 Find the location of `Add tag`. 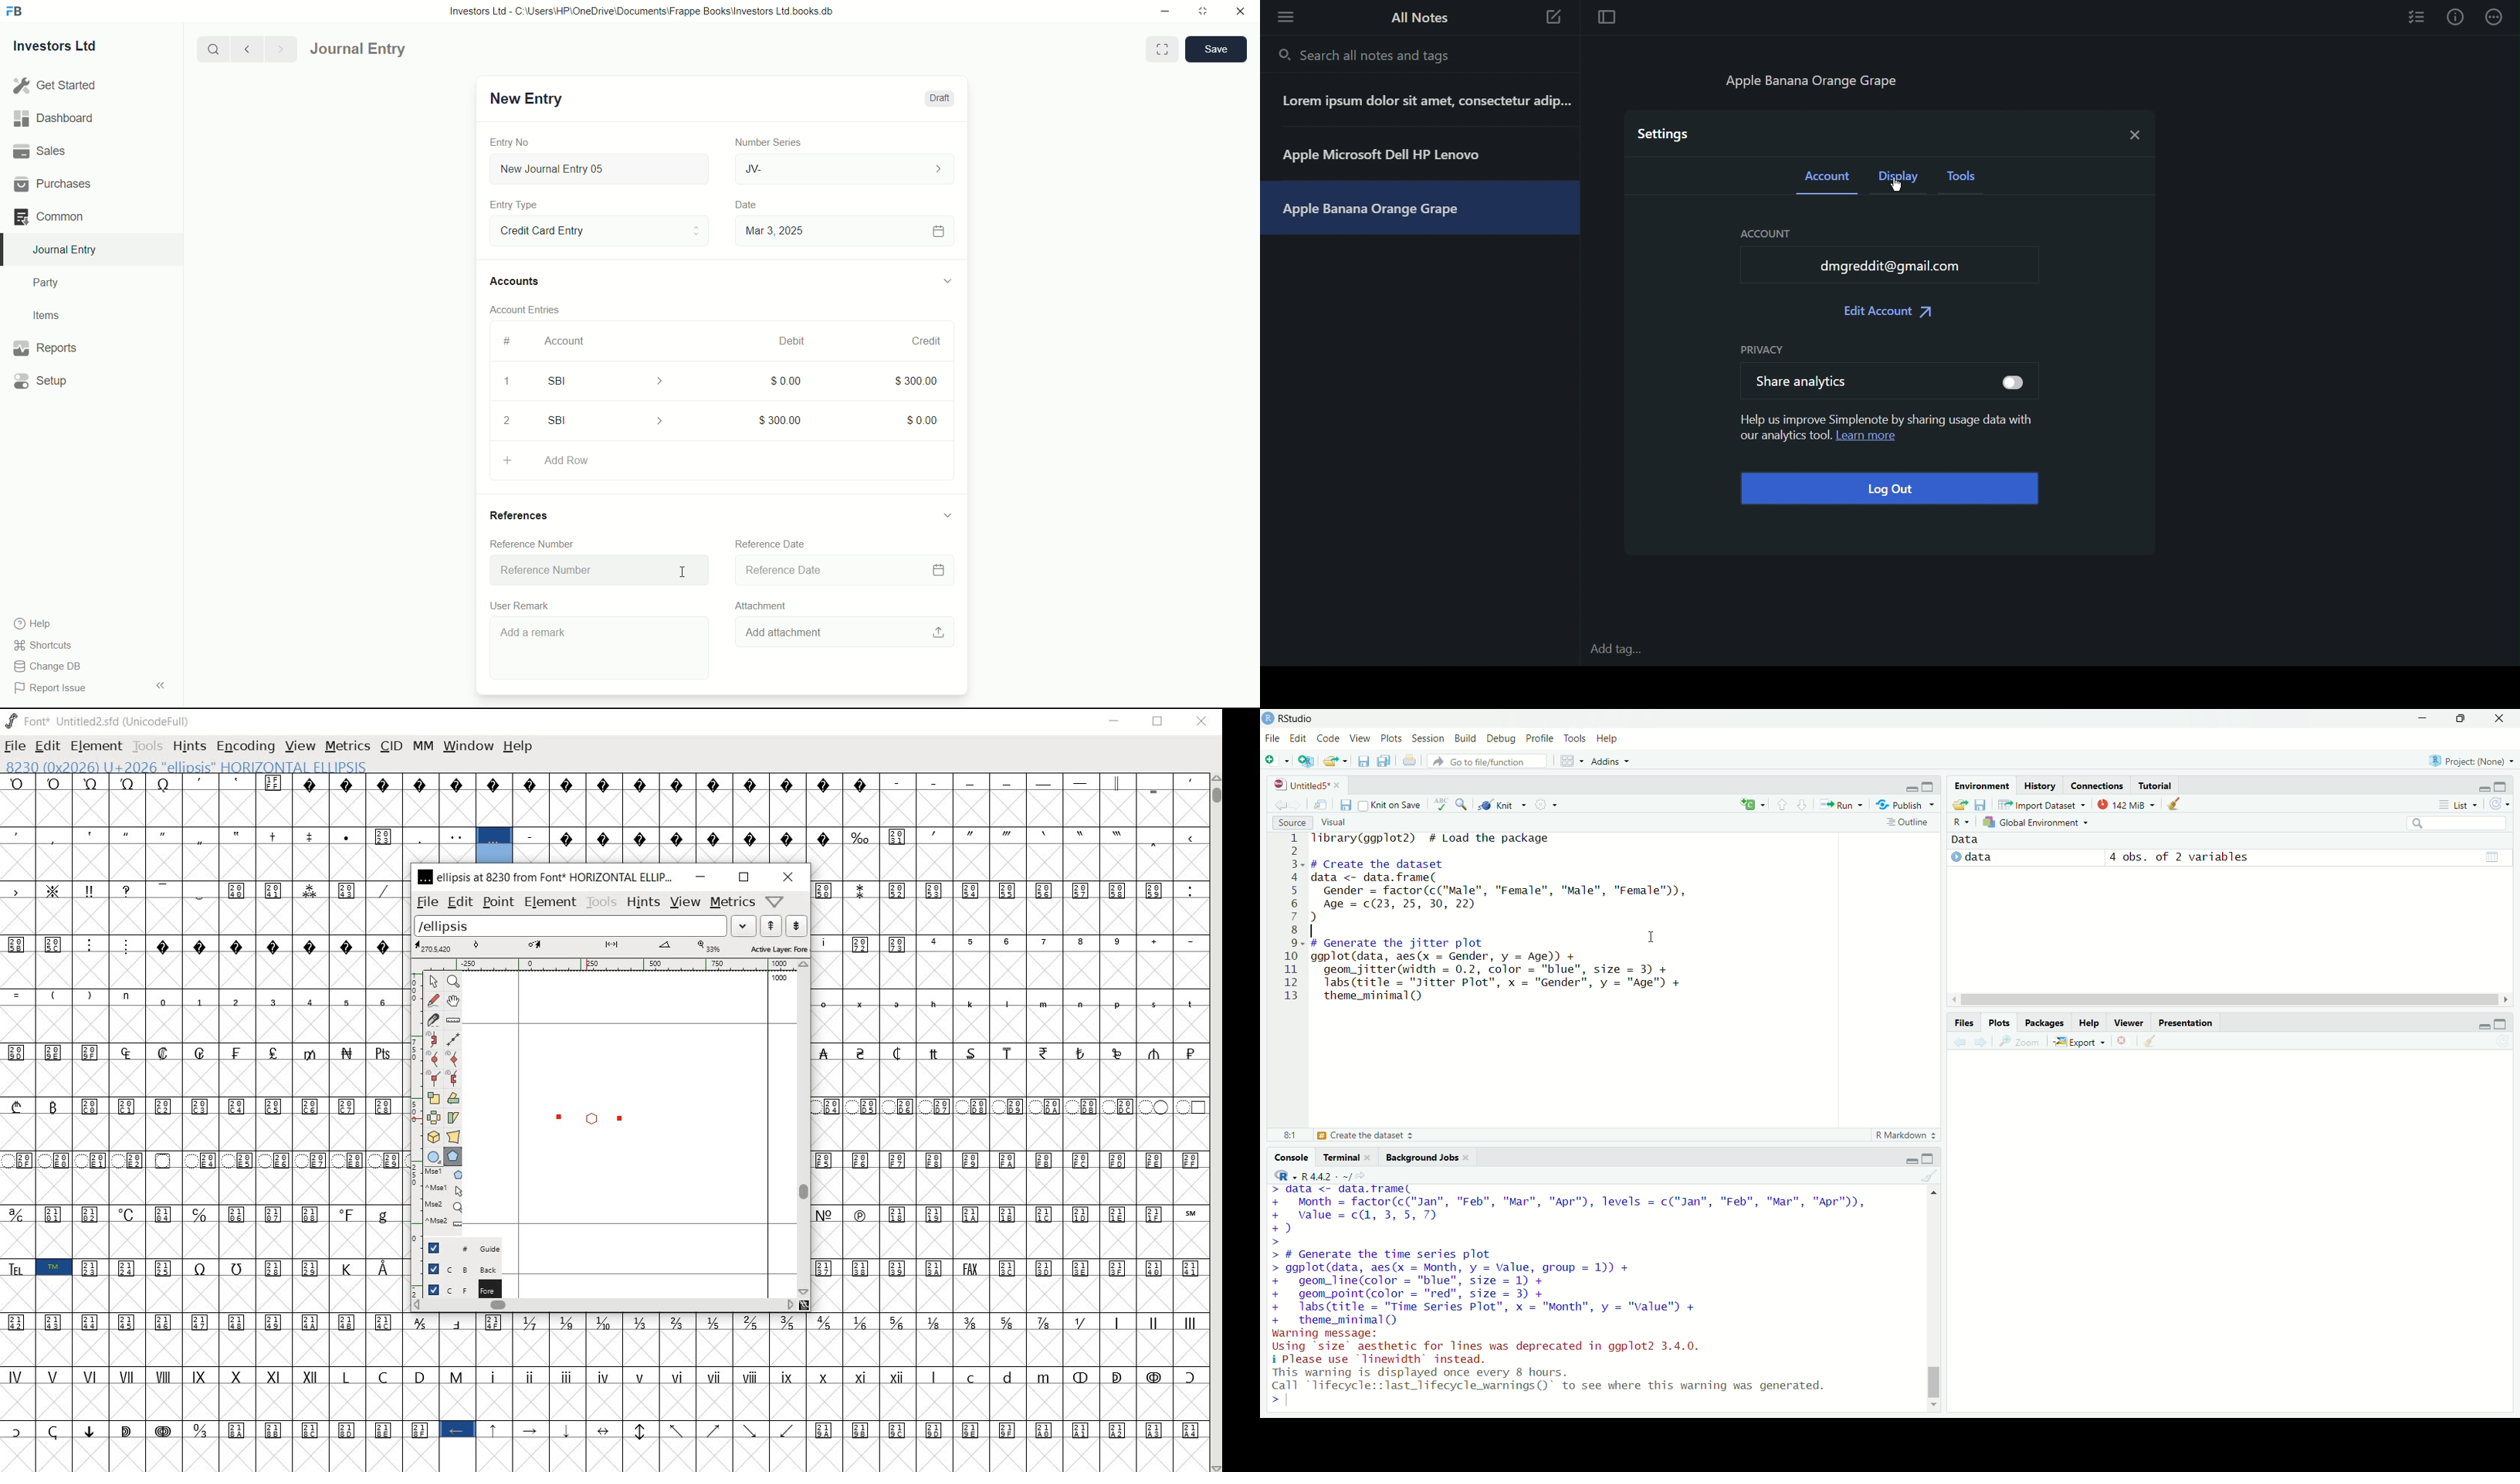

Add tag is located at coordinates (1623, 650).